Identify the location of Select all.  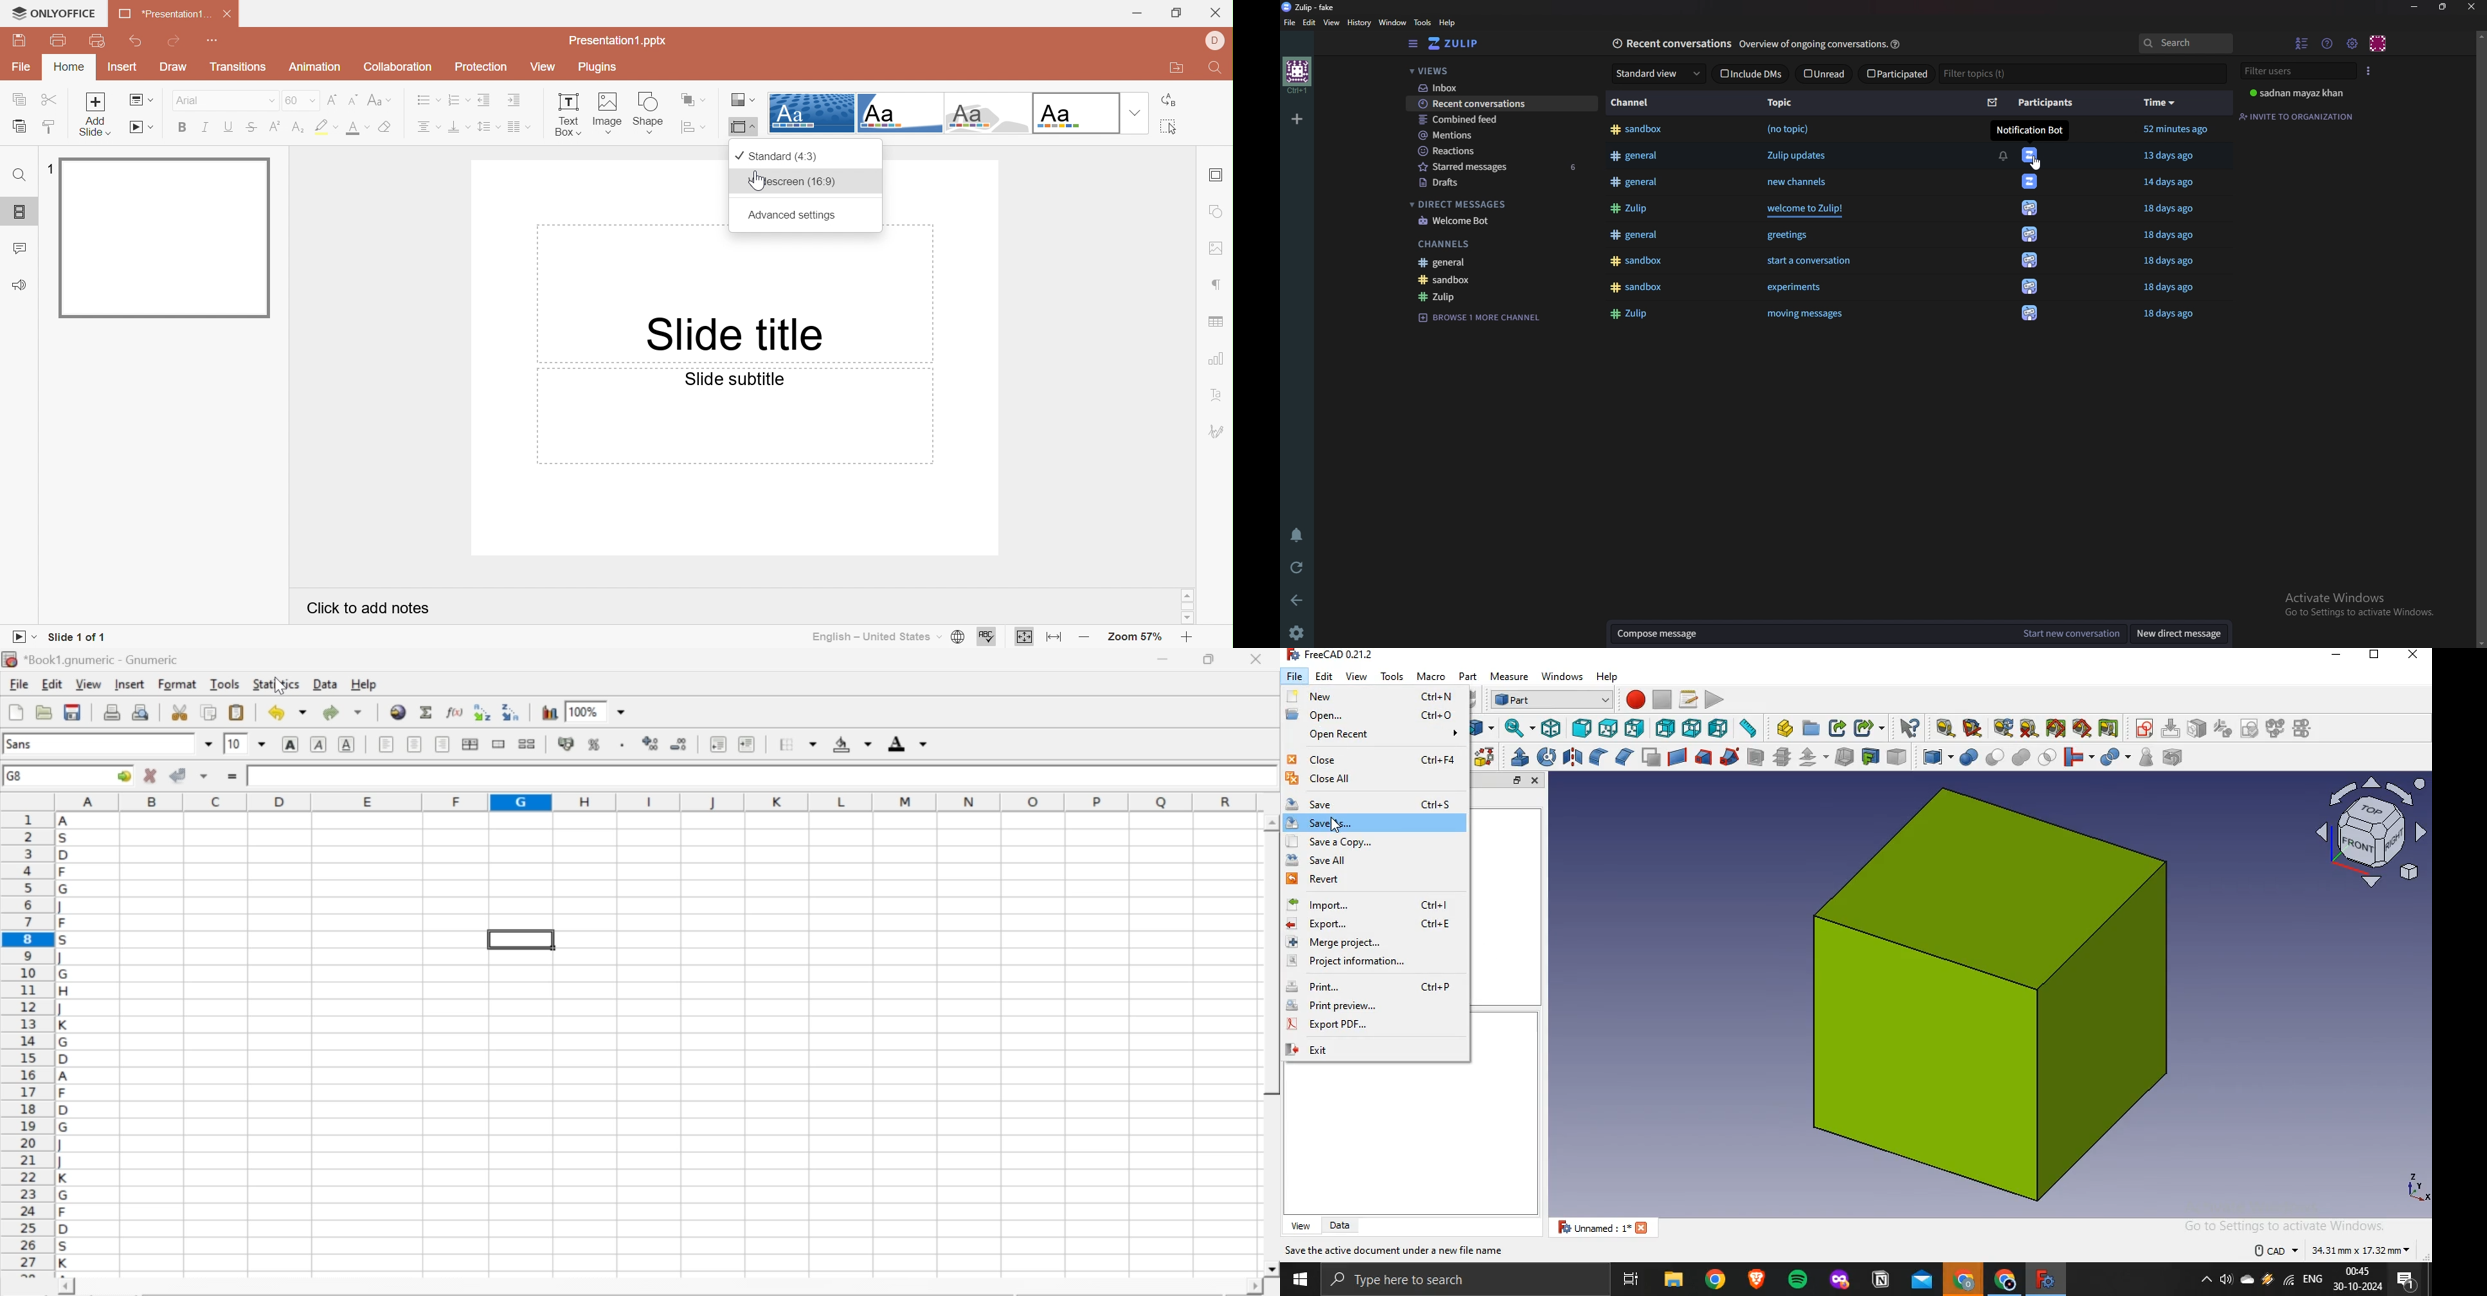
(1168, 127).